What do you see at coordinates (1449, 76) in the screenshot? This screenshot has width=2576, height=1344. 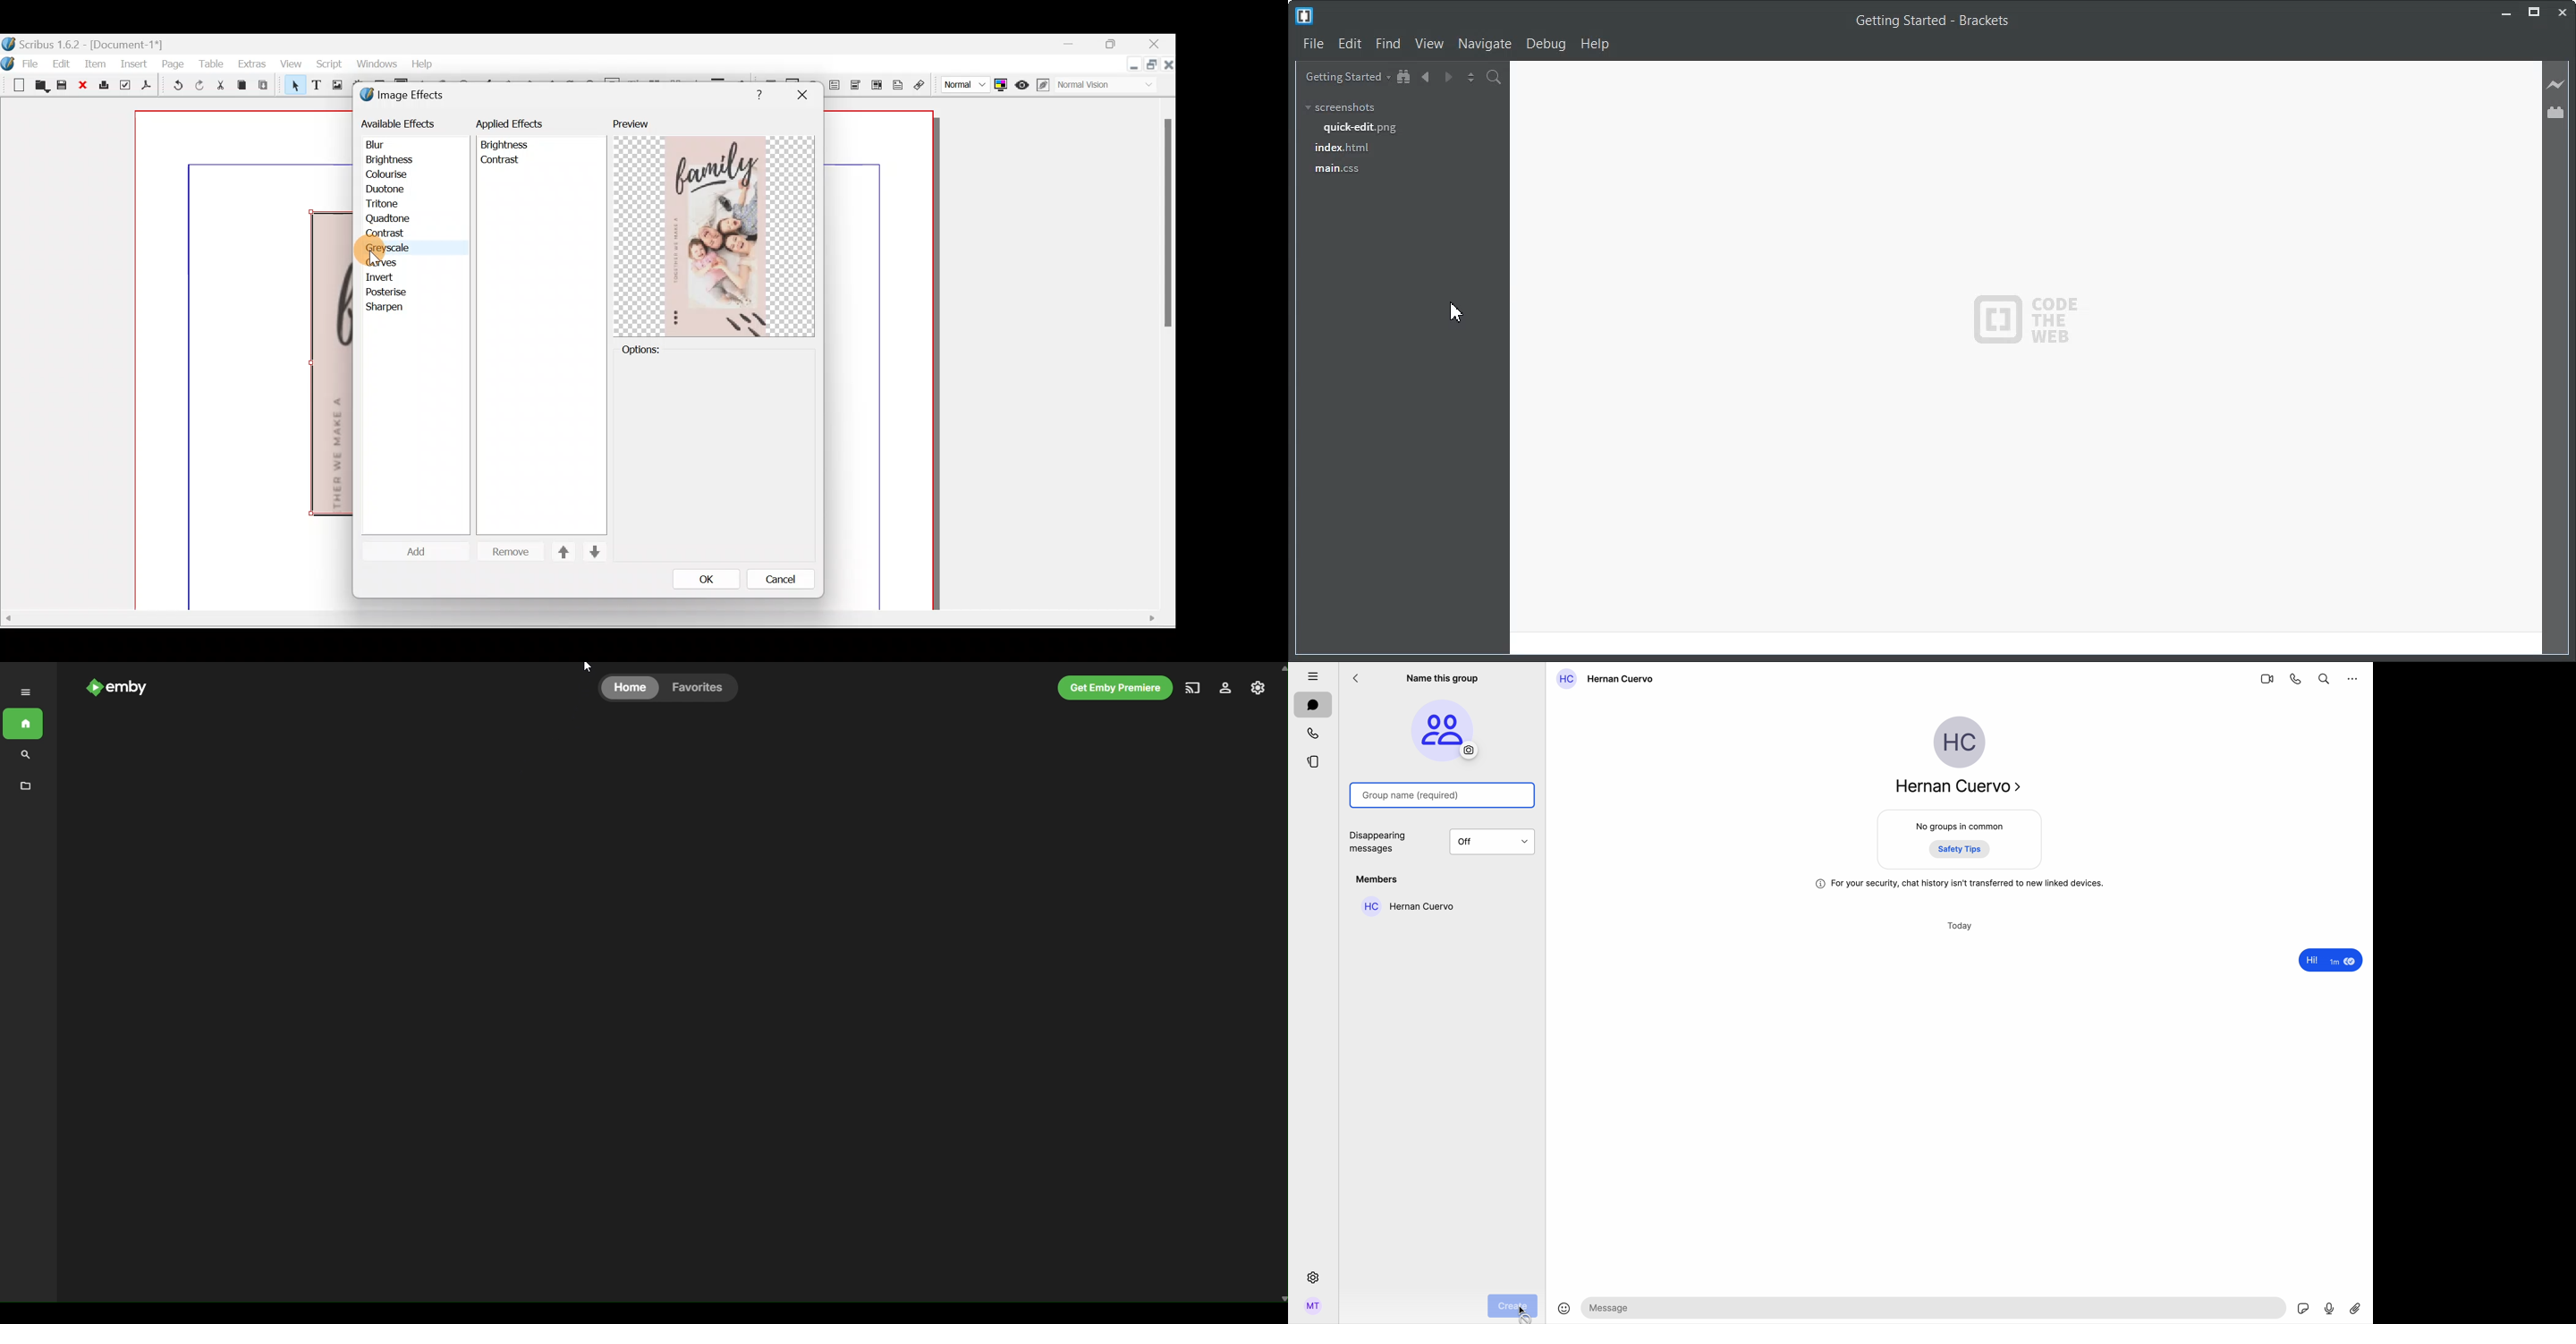 I see `Navigate Forward` at bounding box center [1449, 76].